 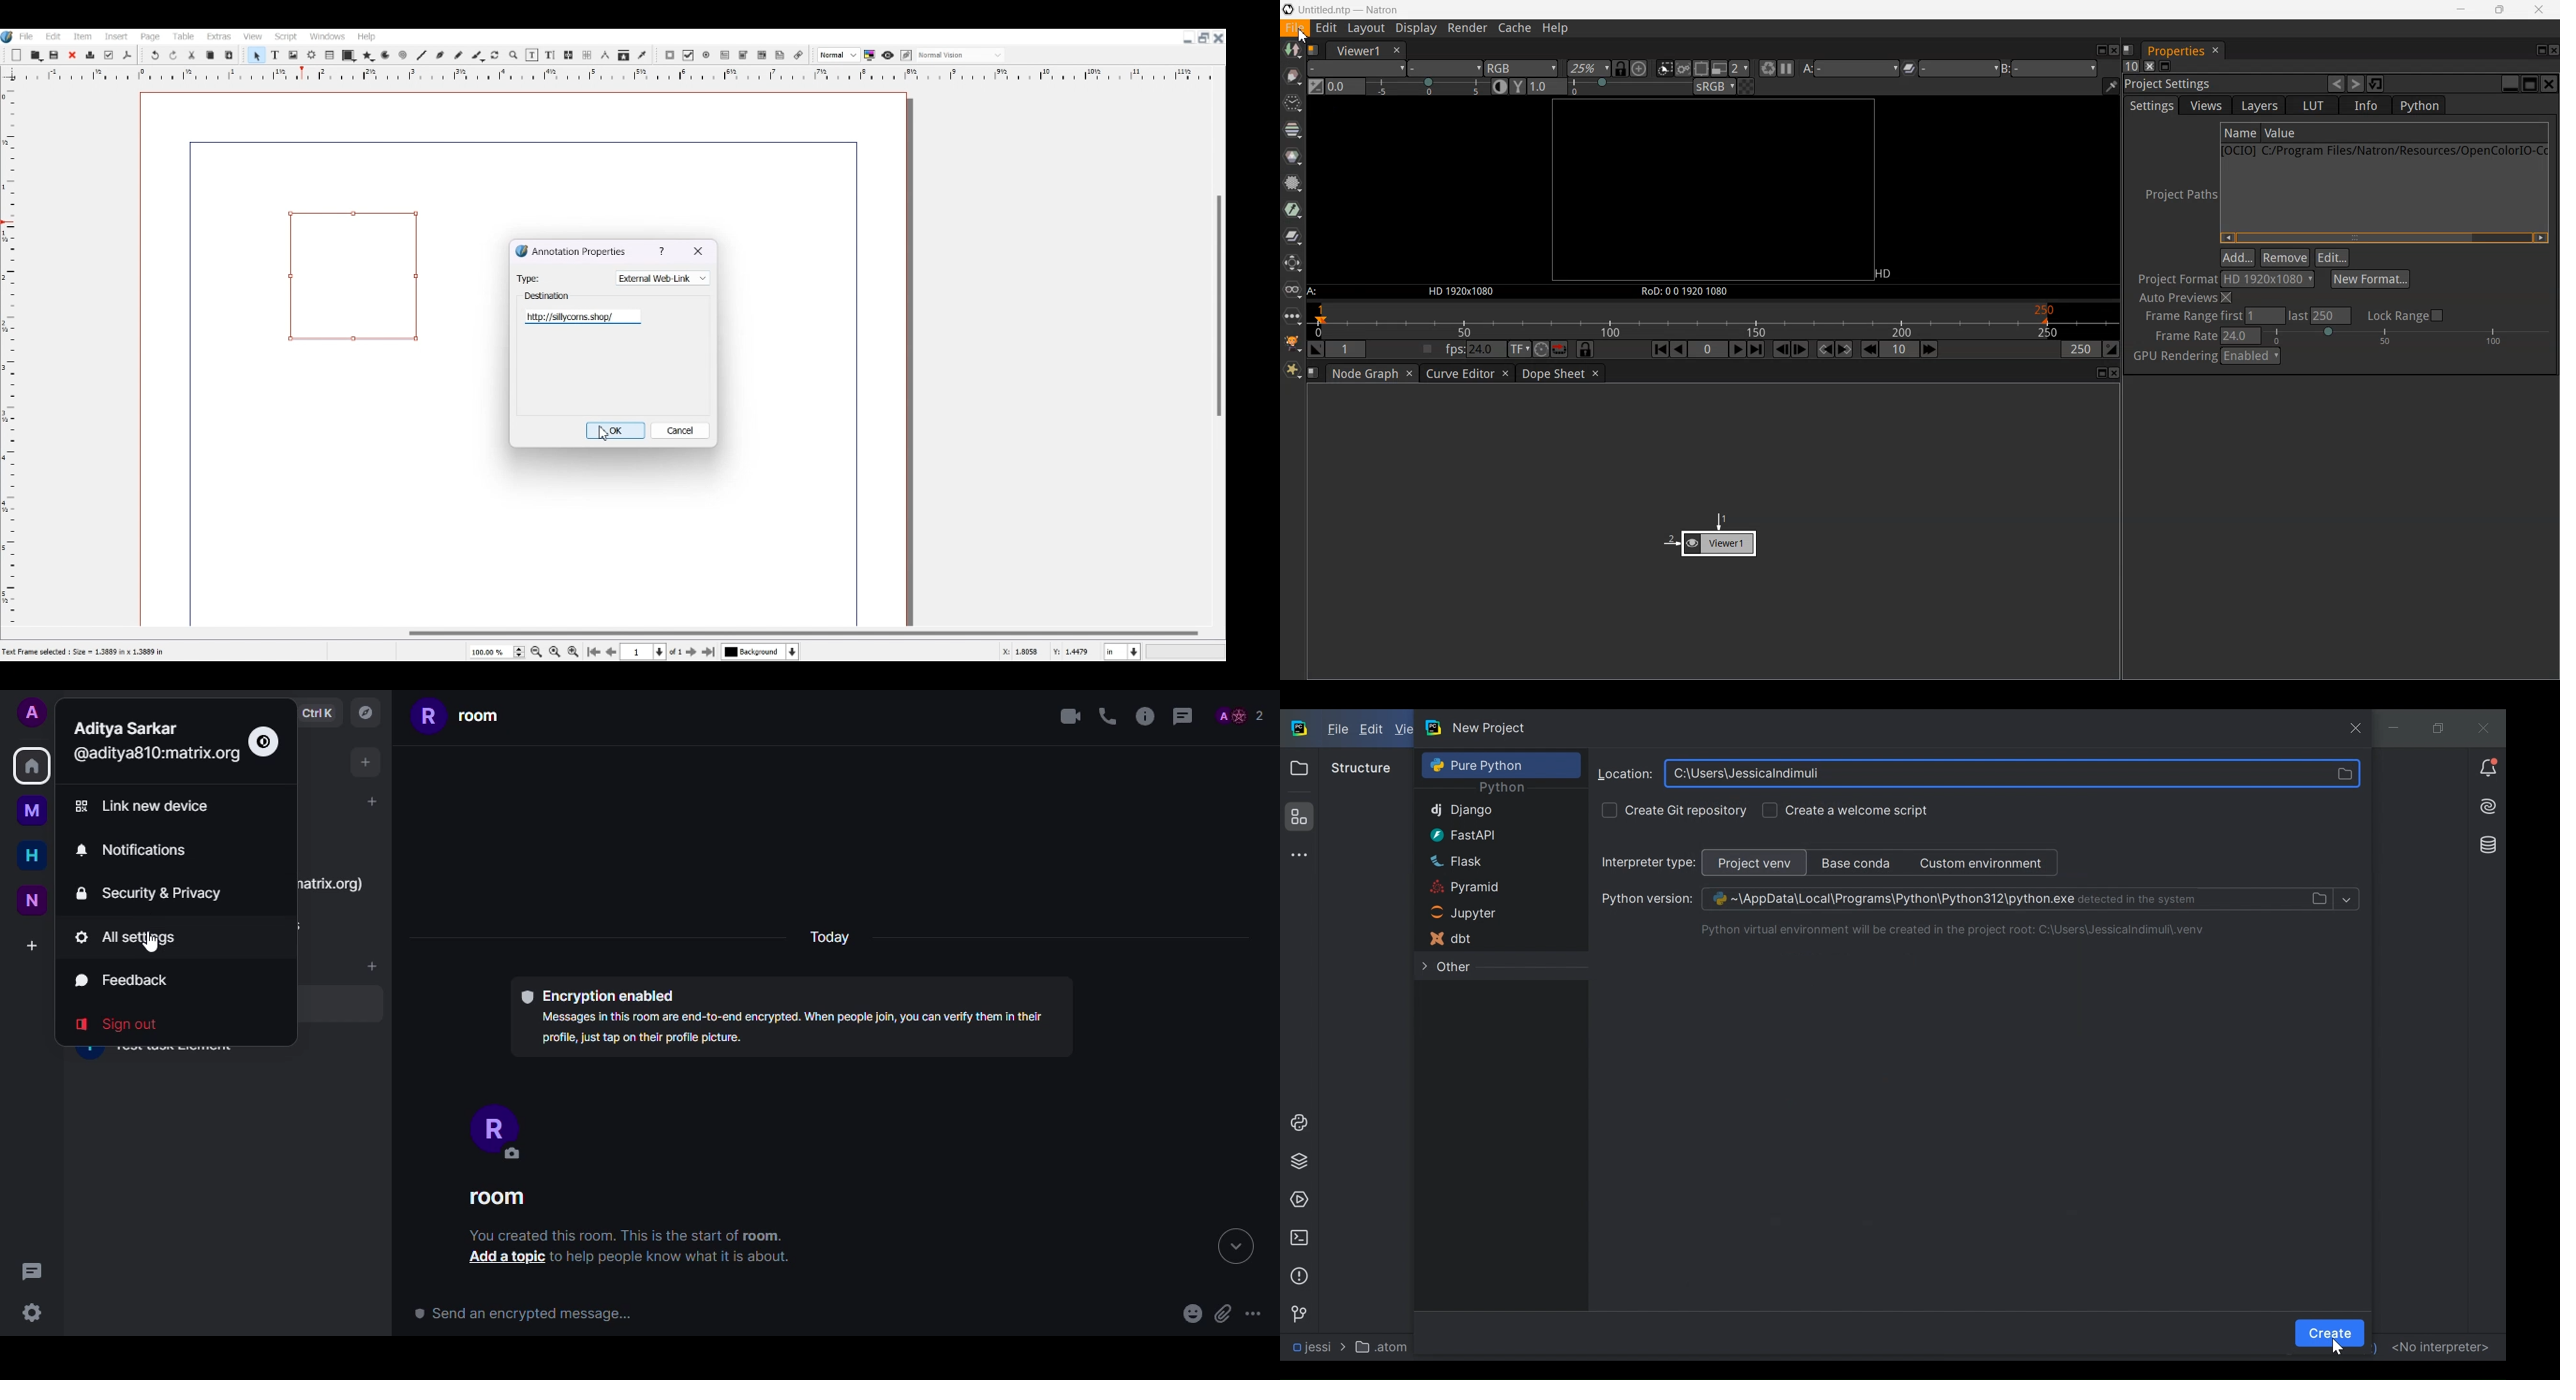 What do you see at coordinates (725, 56) in the screenshot?
I see `PDF Text Field` at bounding box center [725, 56].